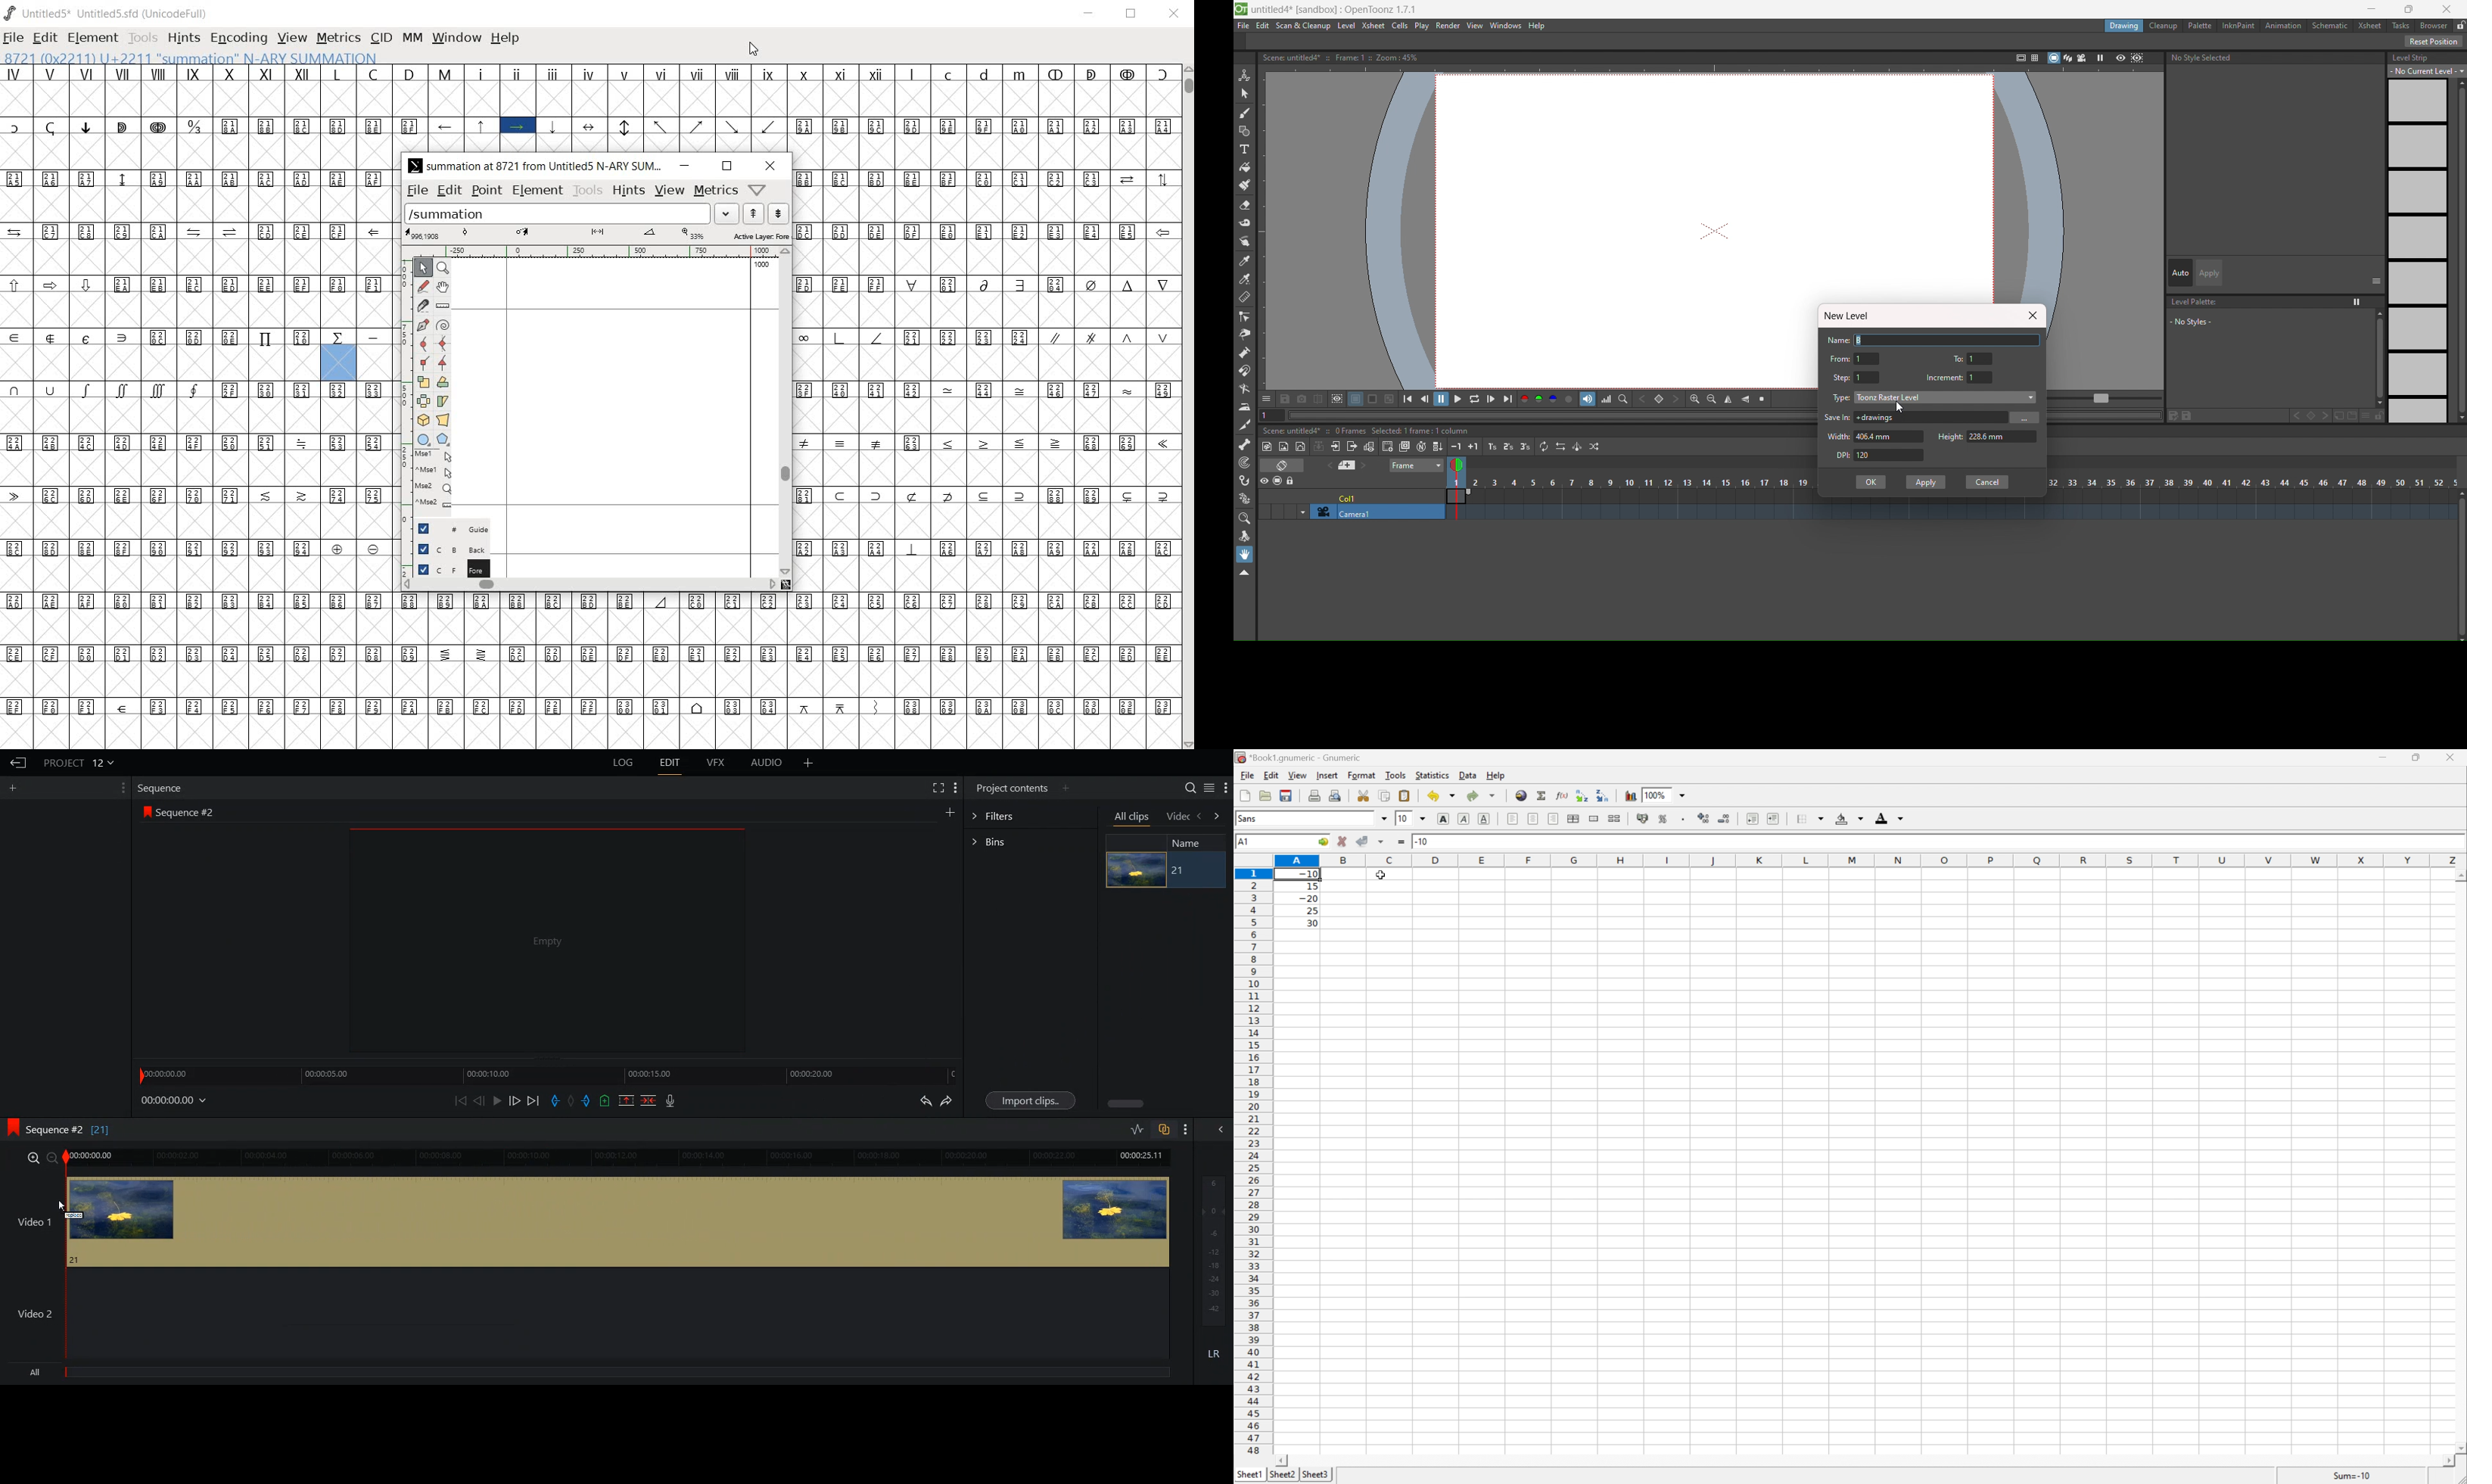 This screenshot has width=2492, height=1484. I want to click on tracker tool, so click(1244, 464).